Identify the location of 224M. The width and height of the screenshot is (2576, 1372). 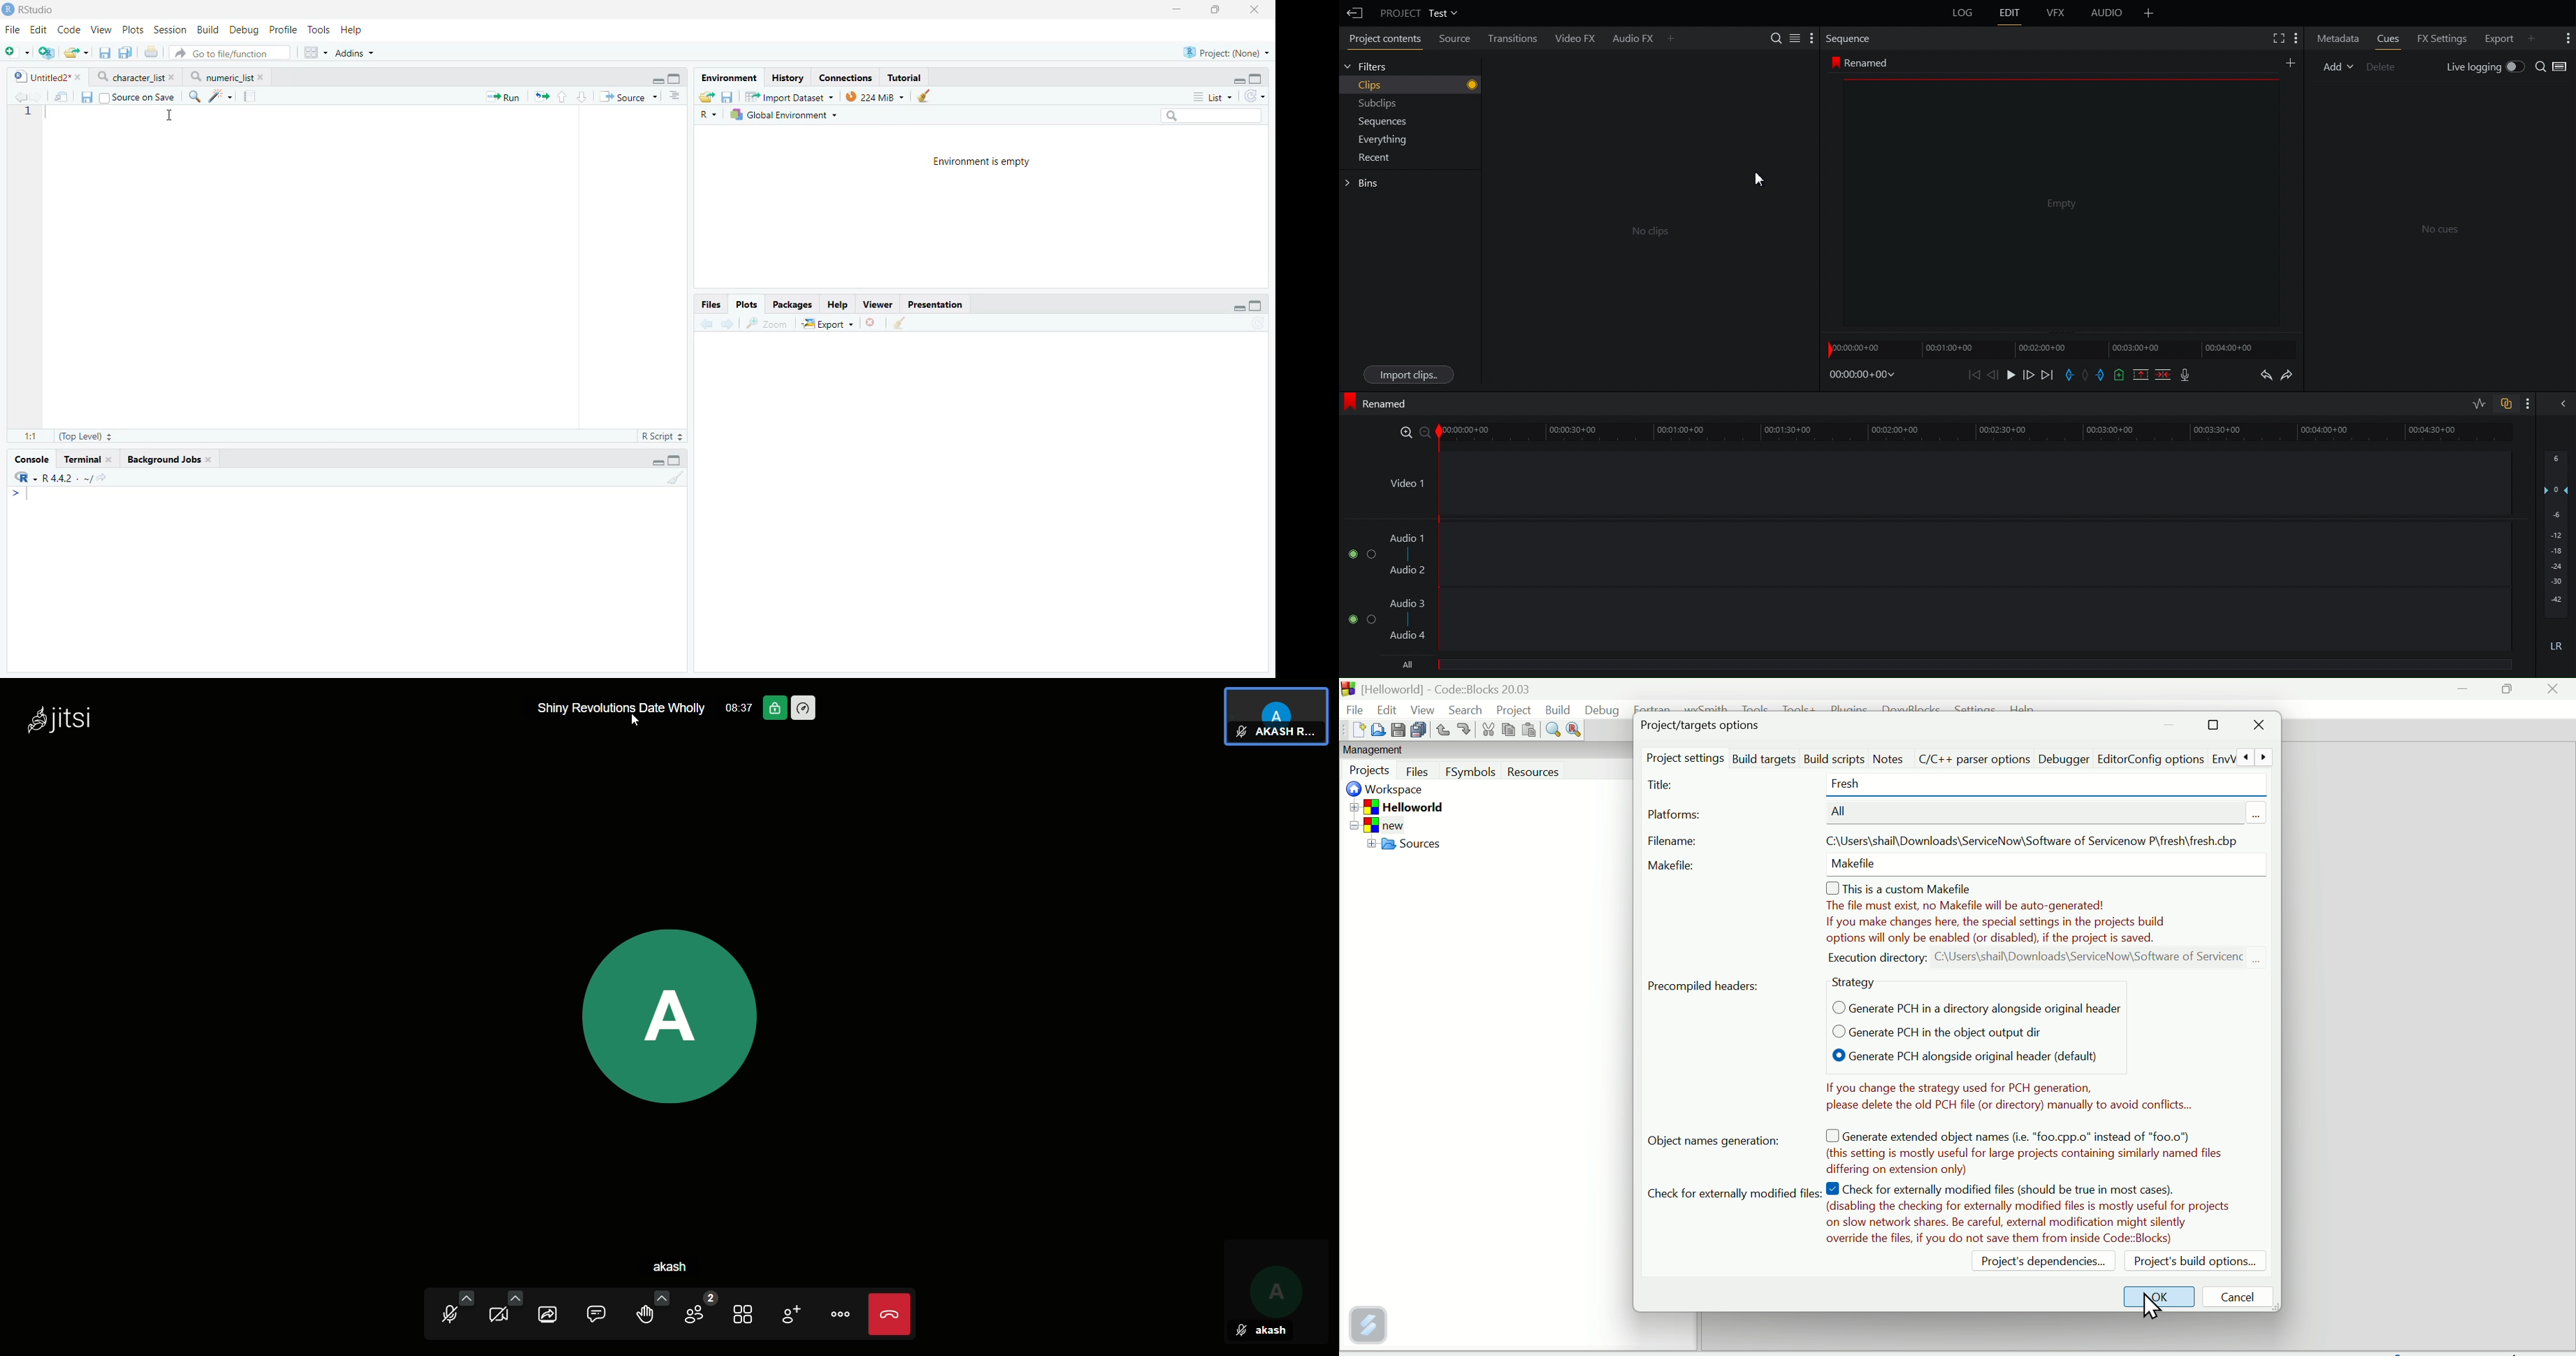
(875, 98).